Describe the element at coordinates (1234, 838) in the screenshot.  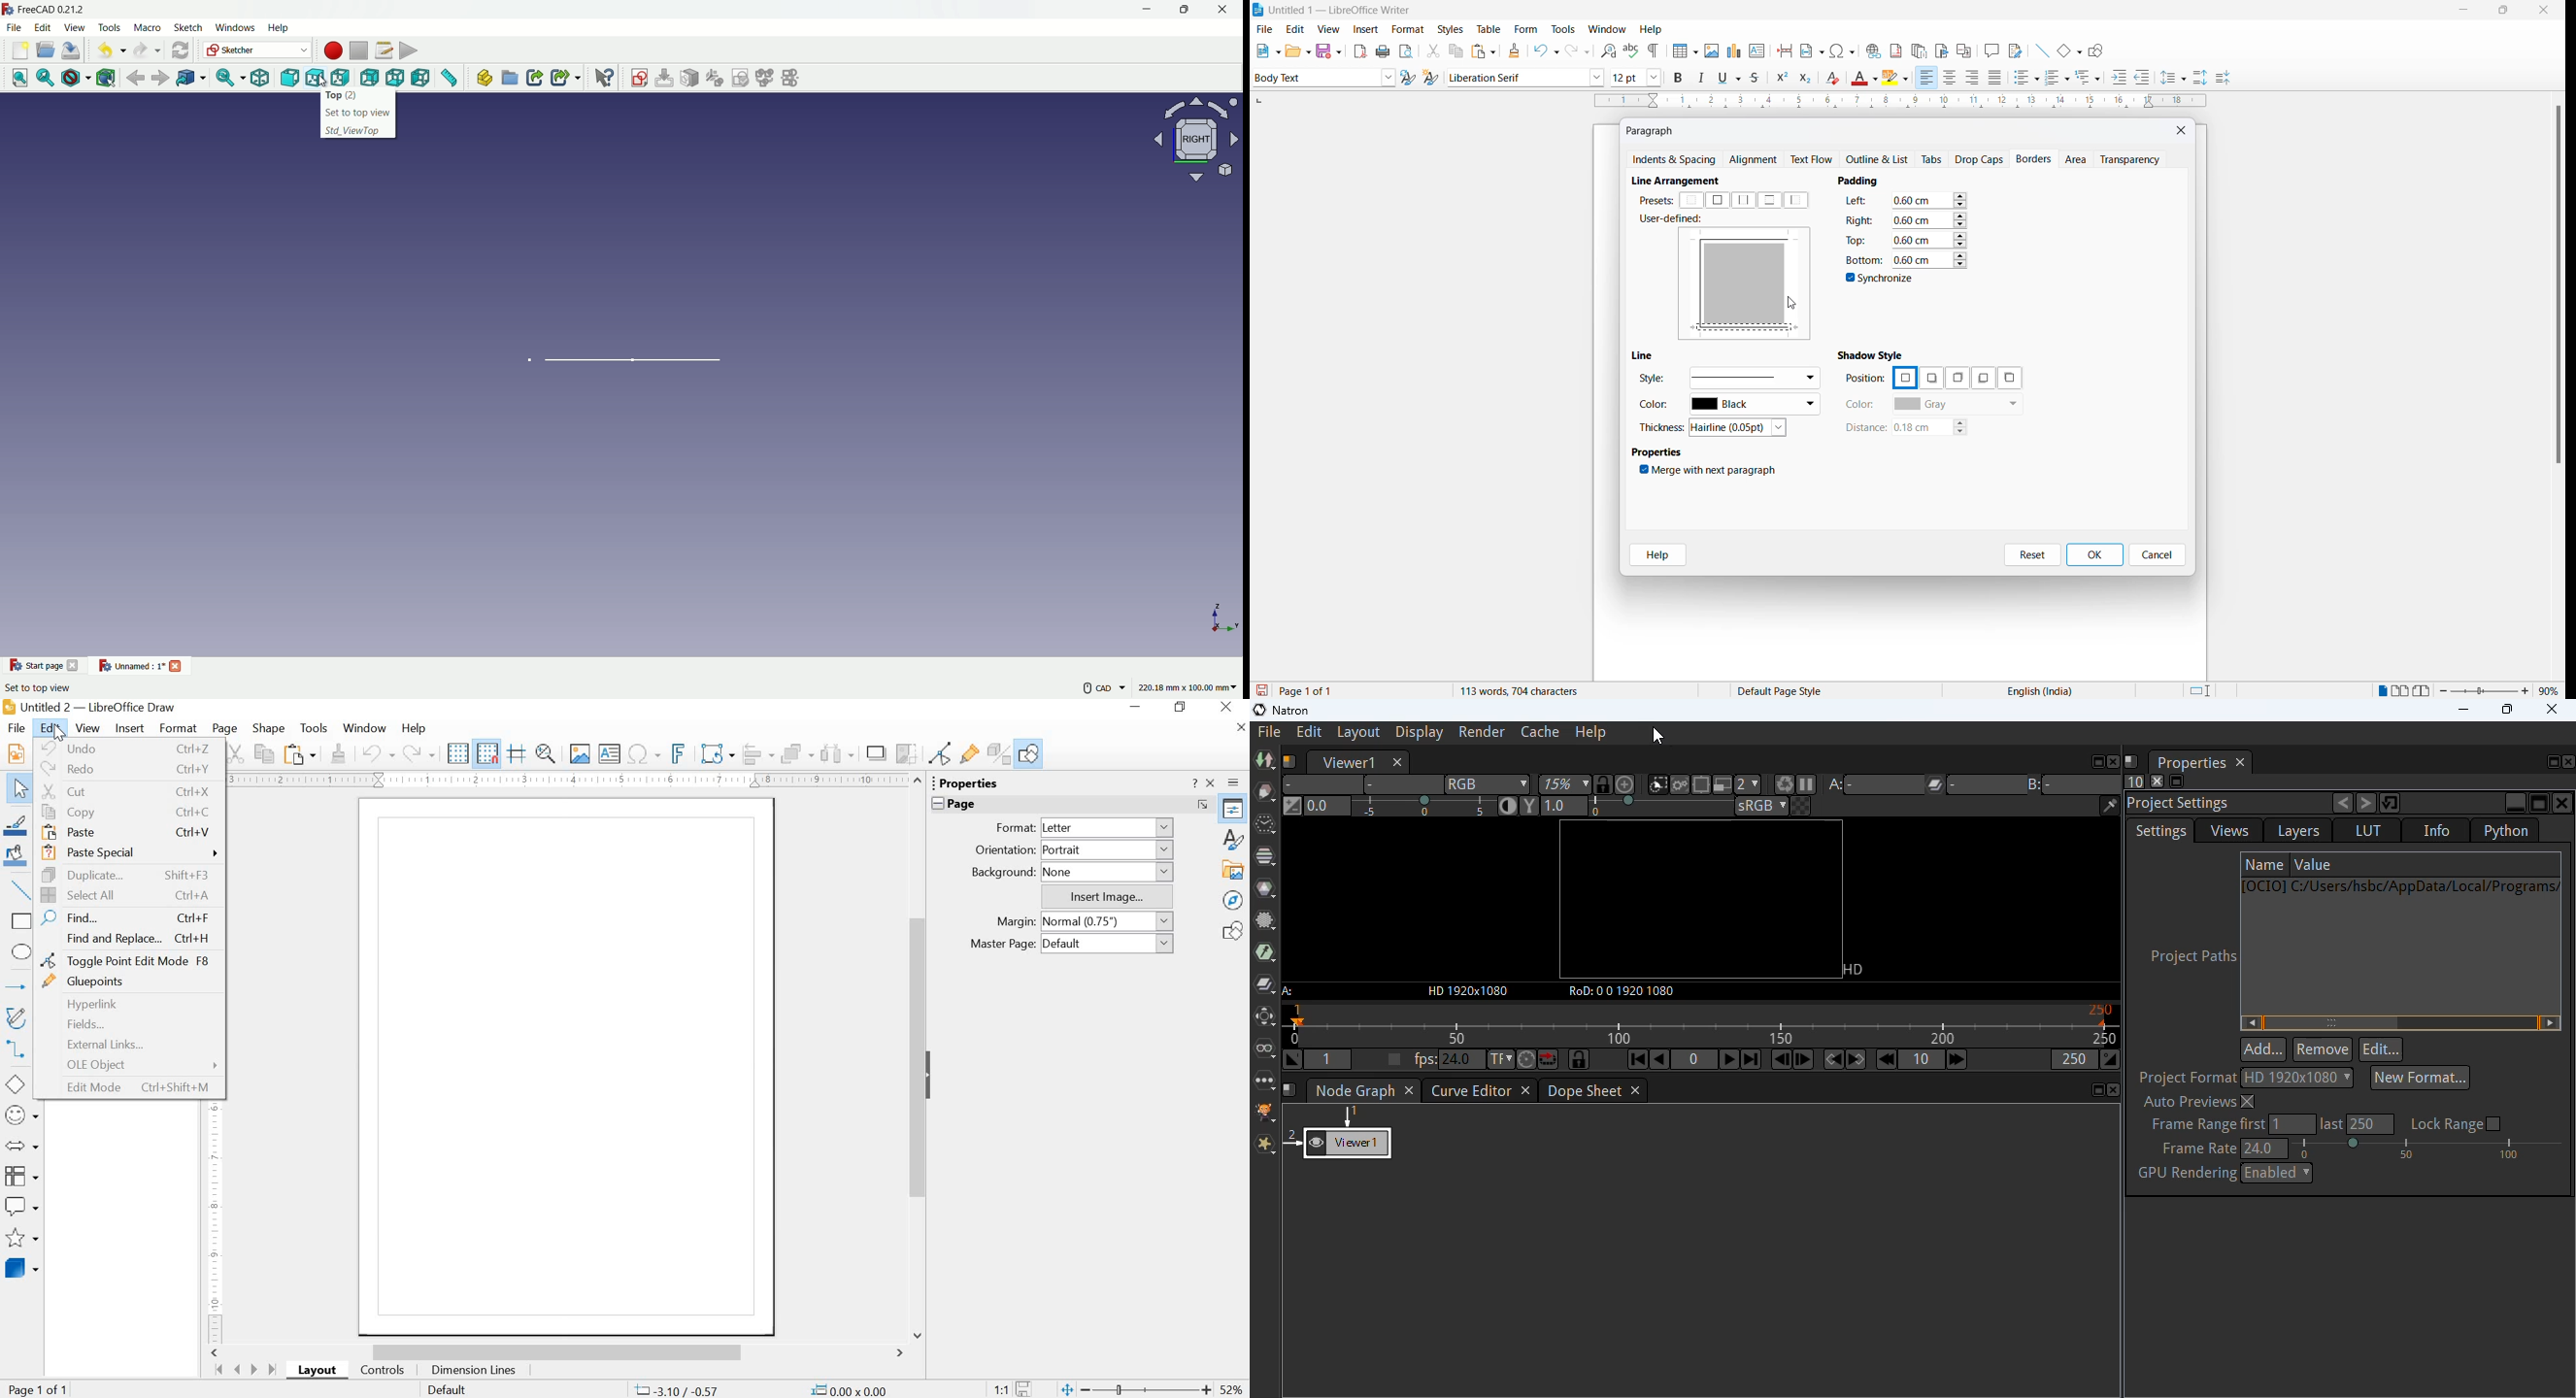
I see `Styles` at that location.